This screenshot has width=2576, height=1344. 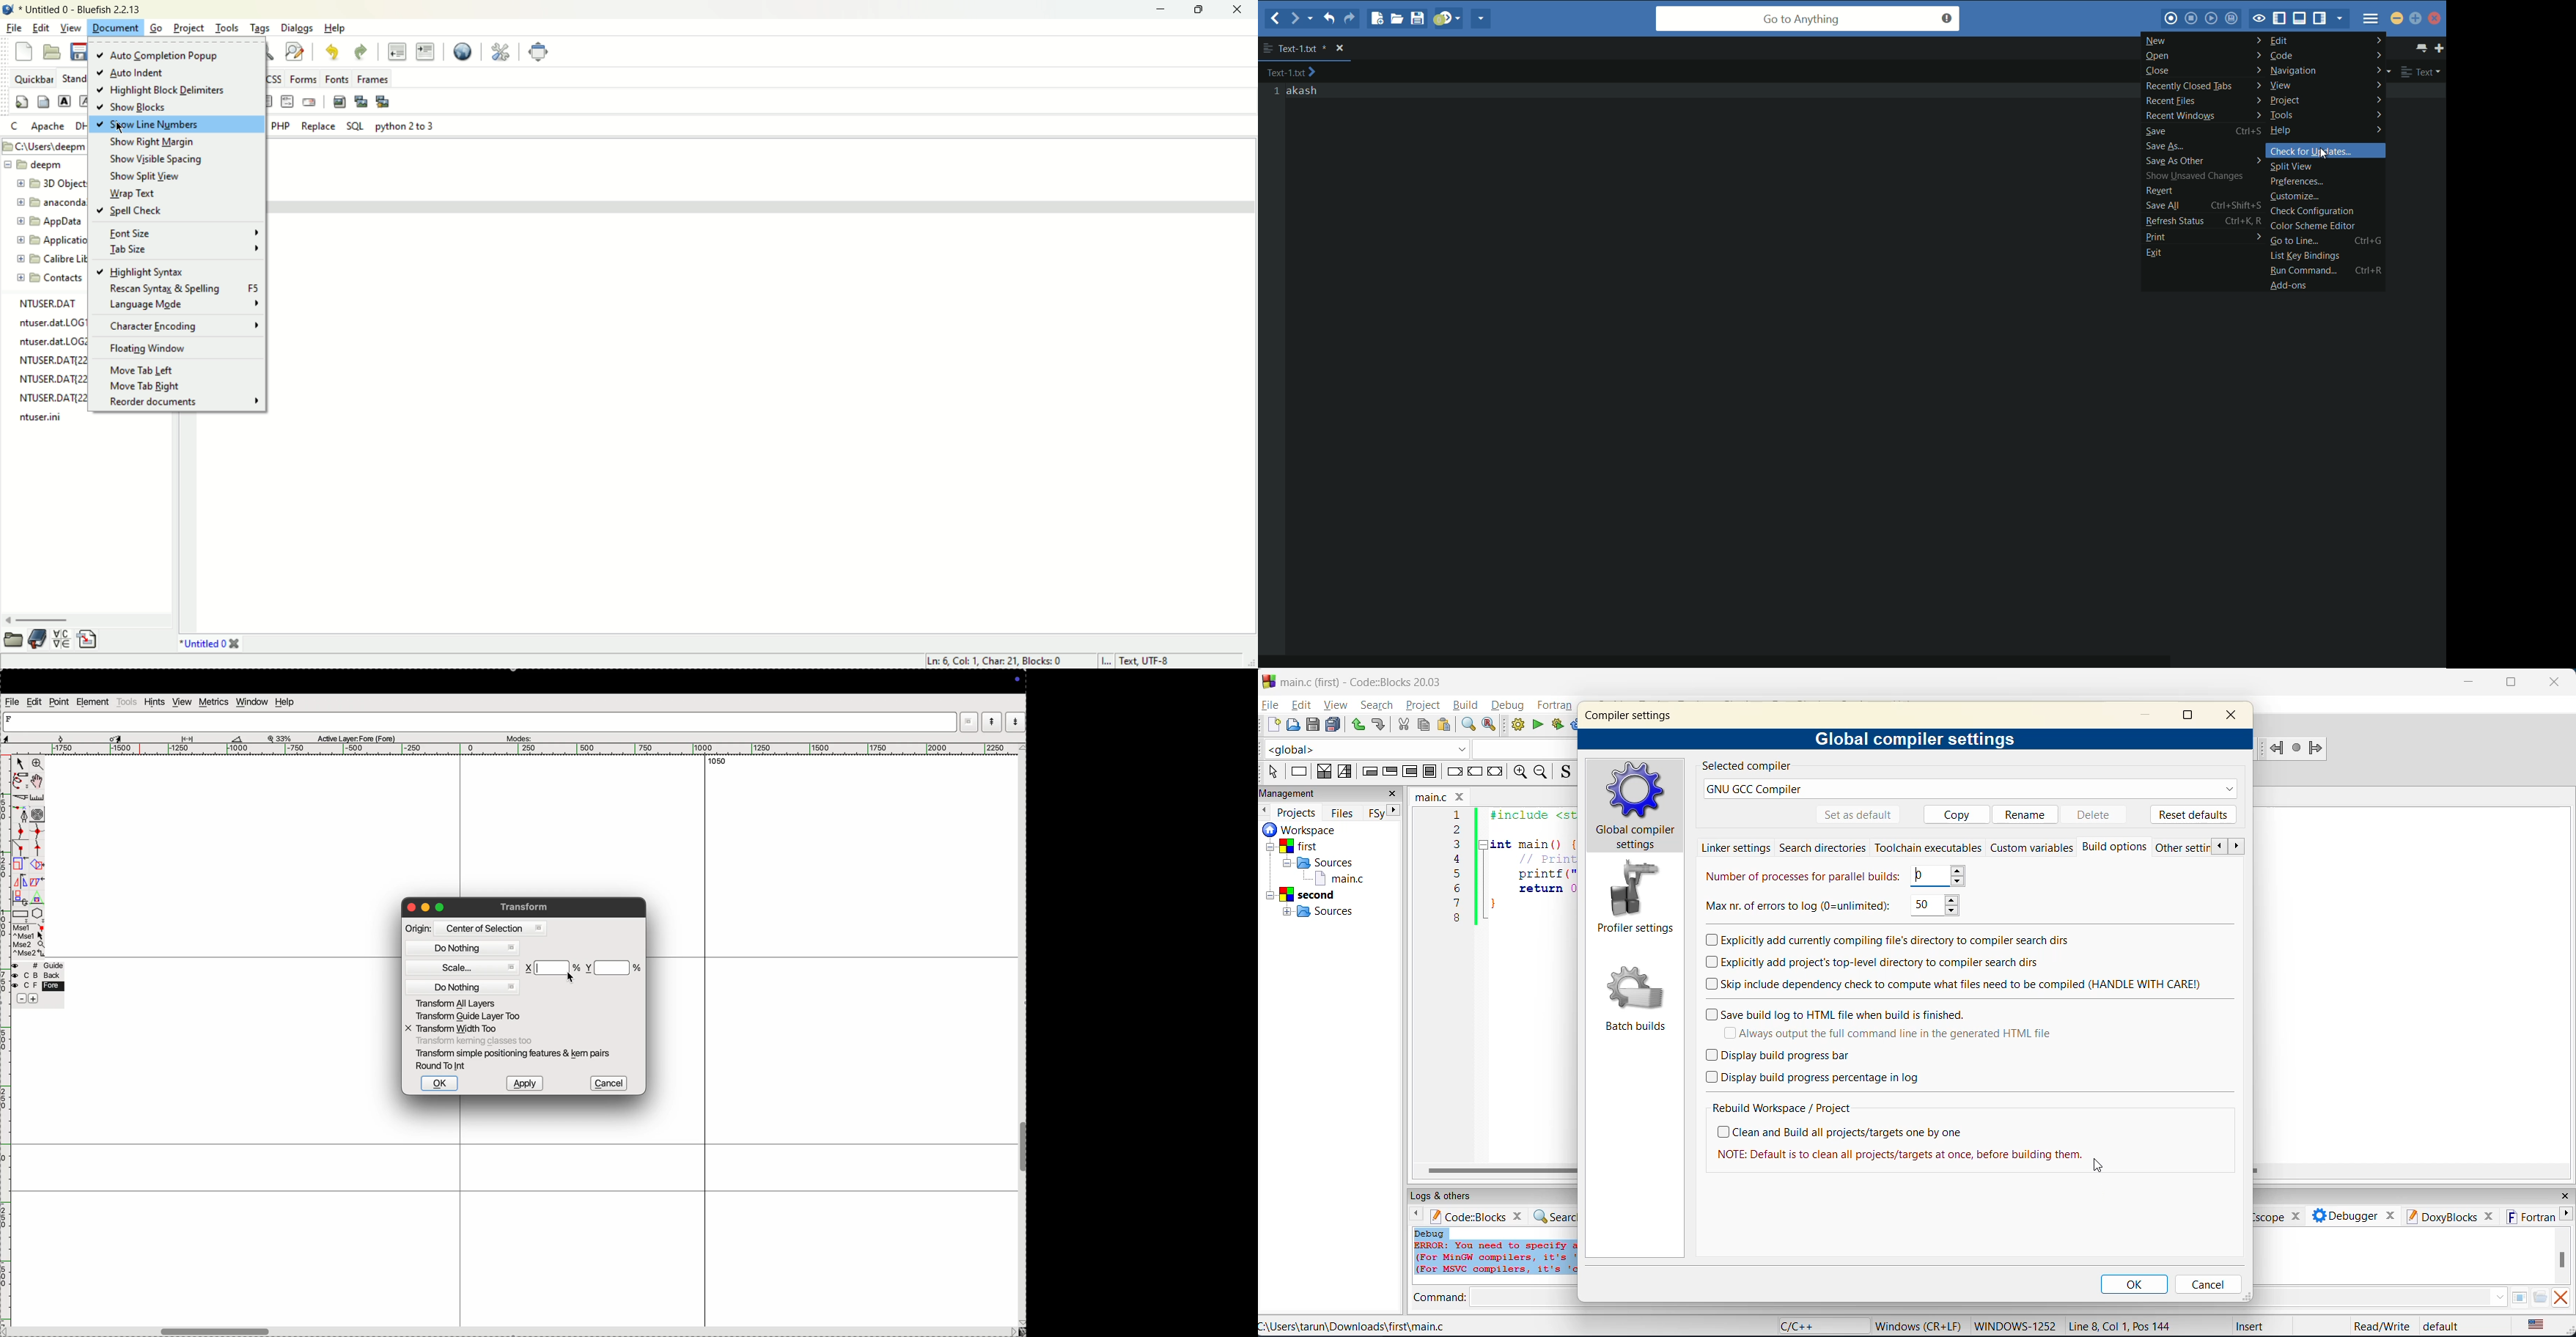 What do you see at coordinates (2100, 814) in the screenshot?
I see `delete` at bounding box center [2100, 814].